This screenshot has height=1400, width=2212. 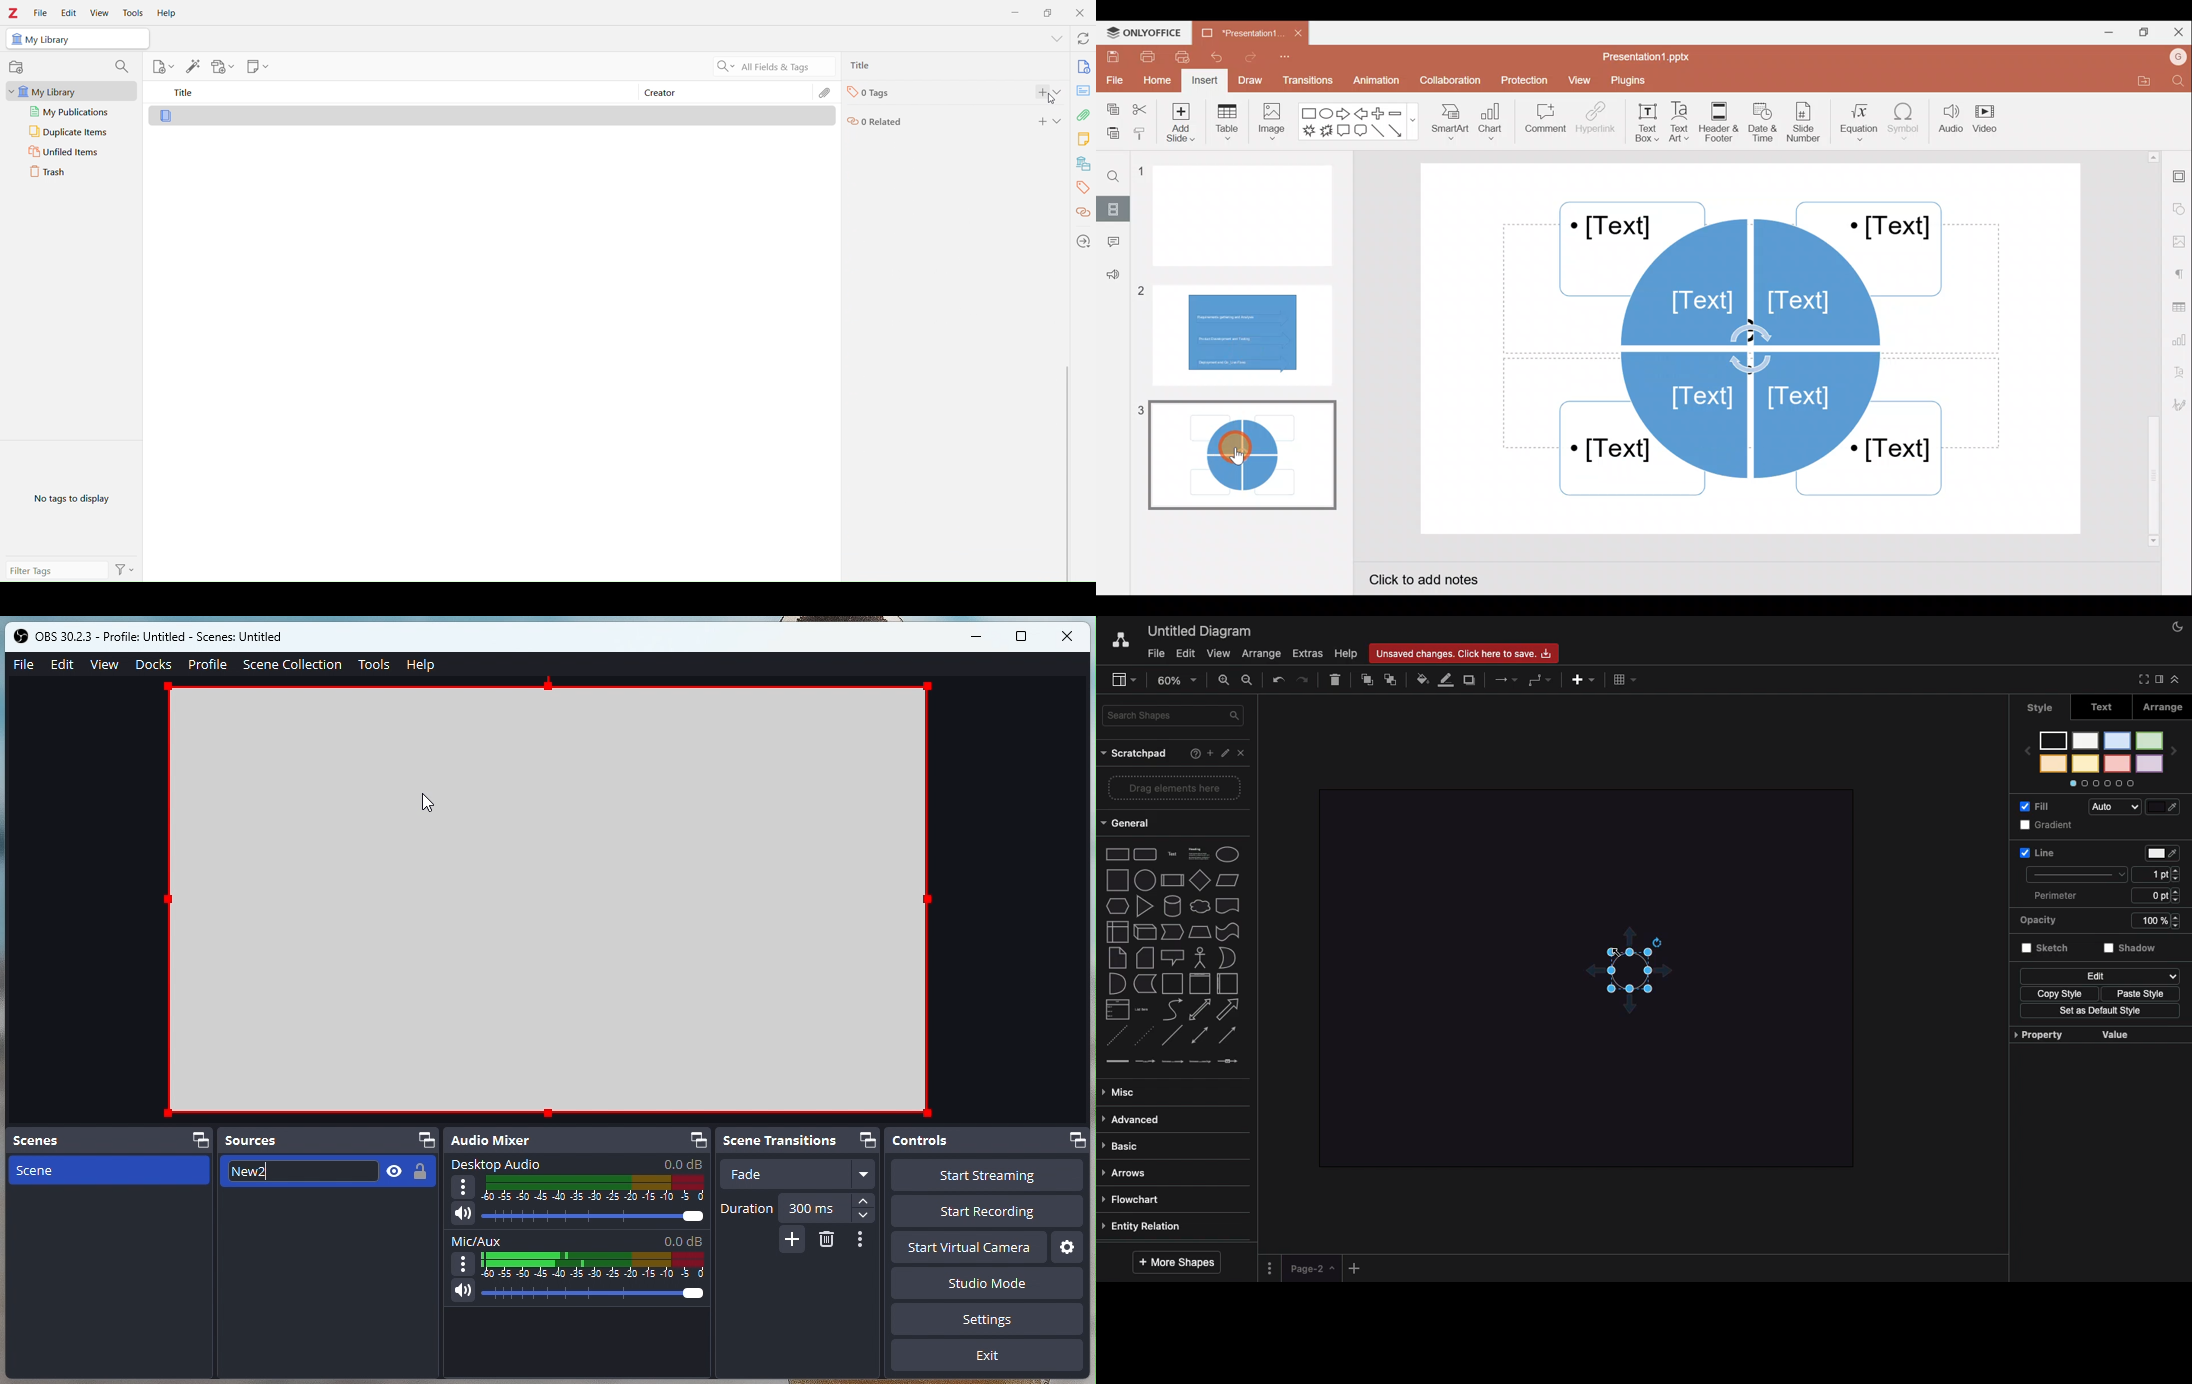 I want to click on cursor, so click(x=430, y=806).